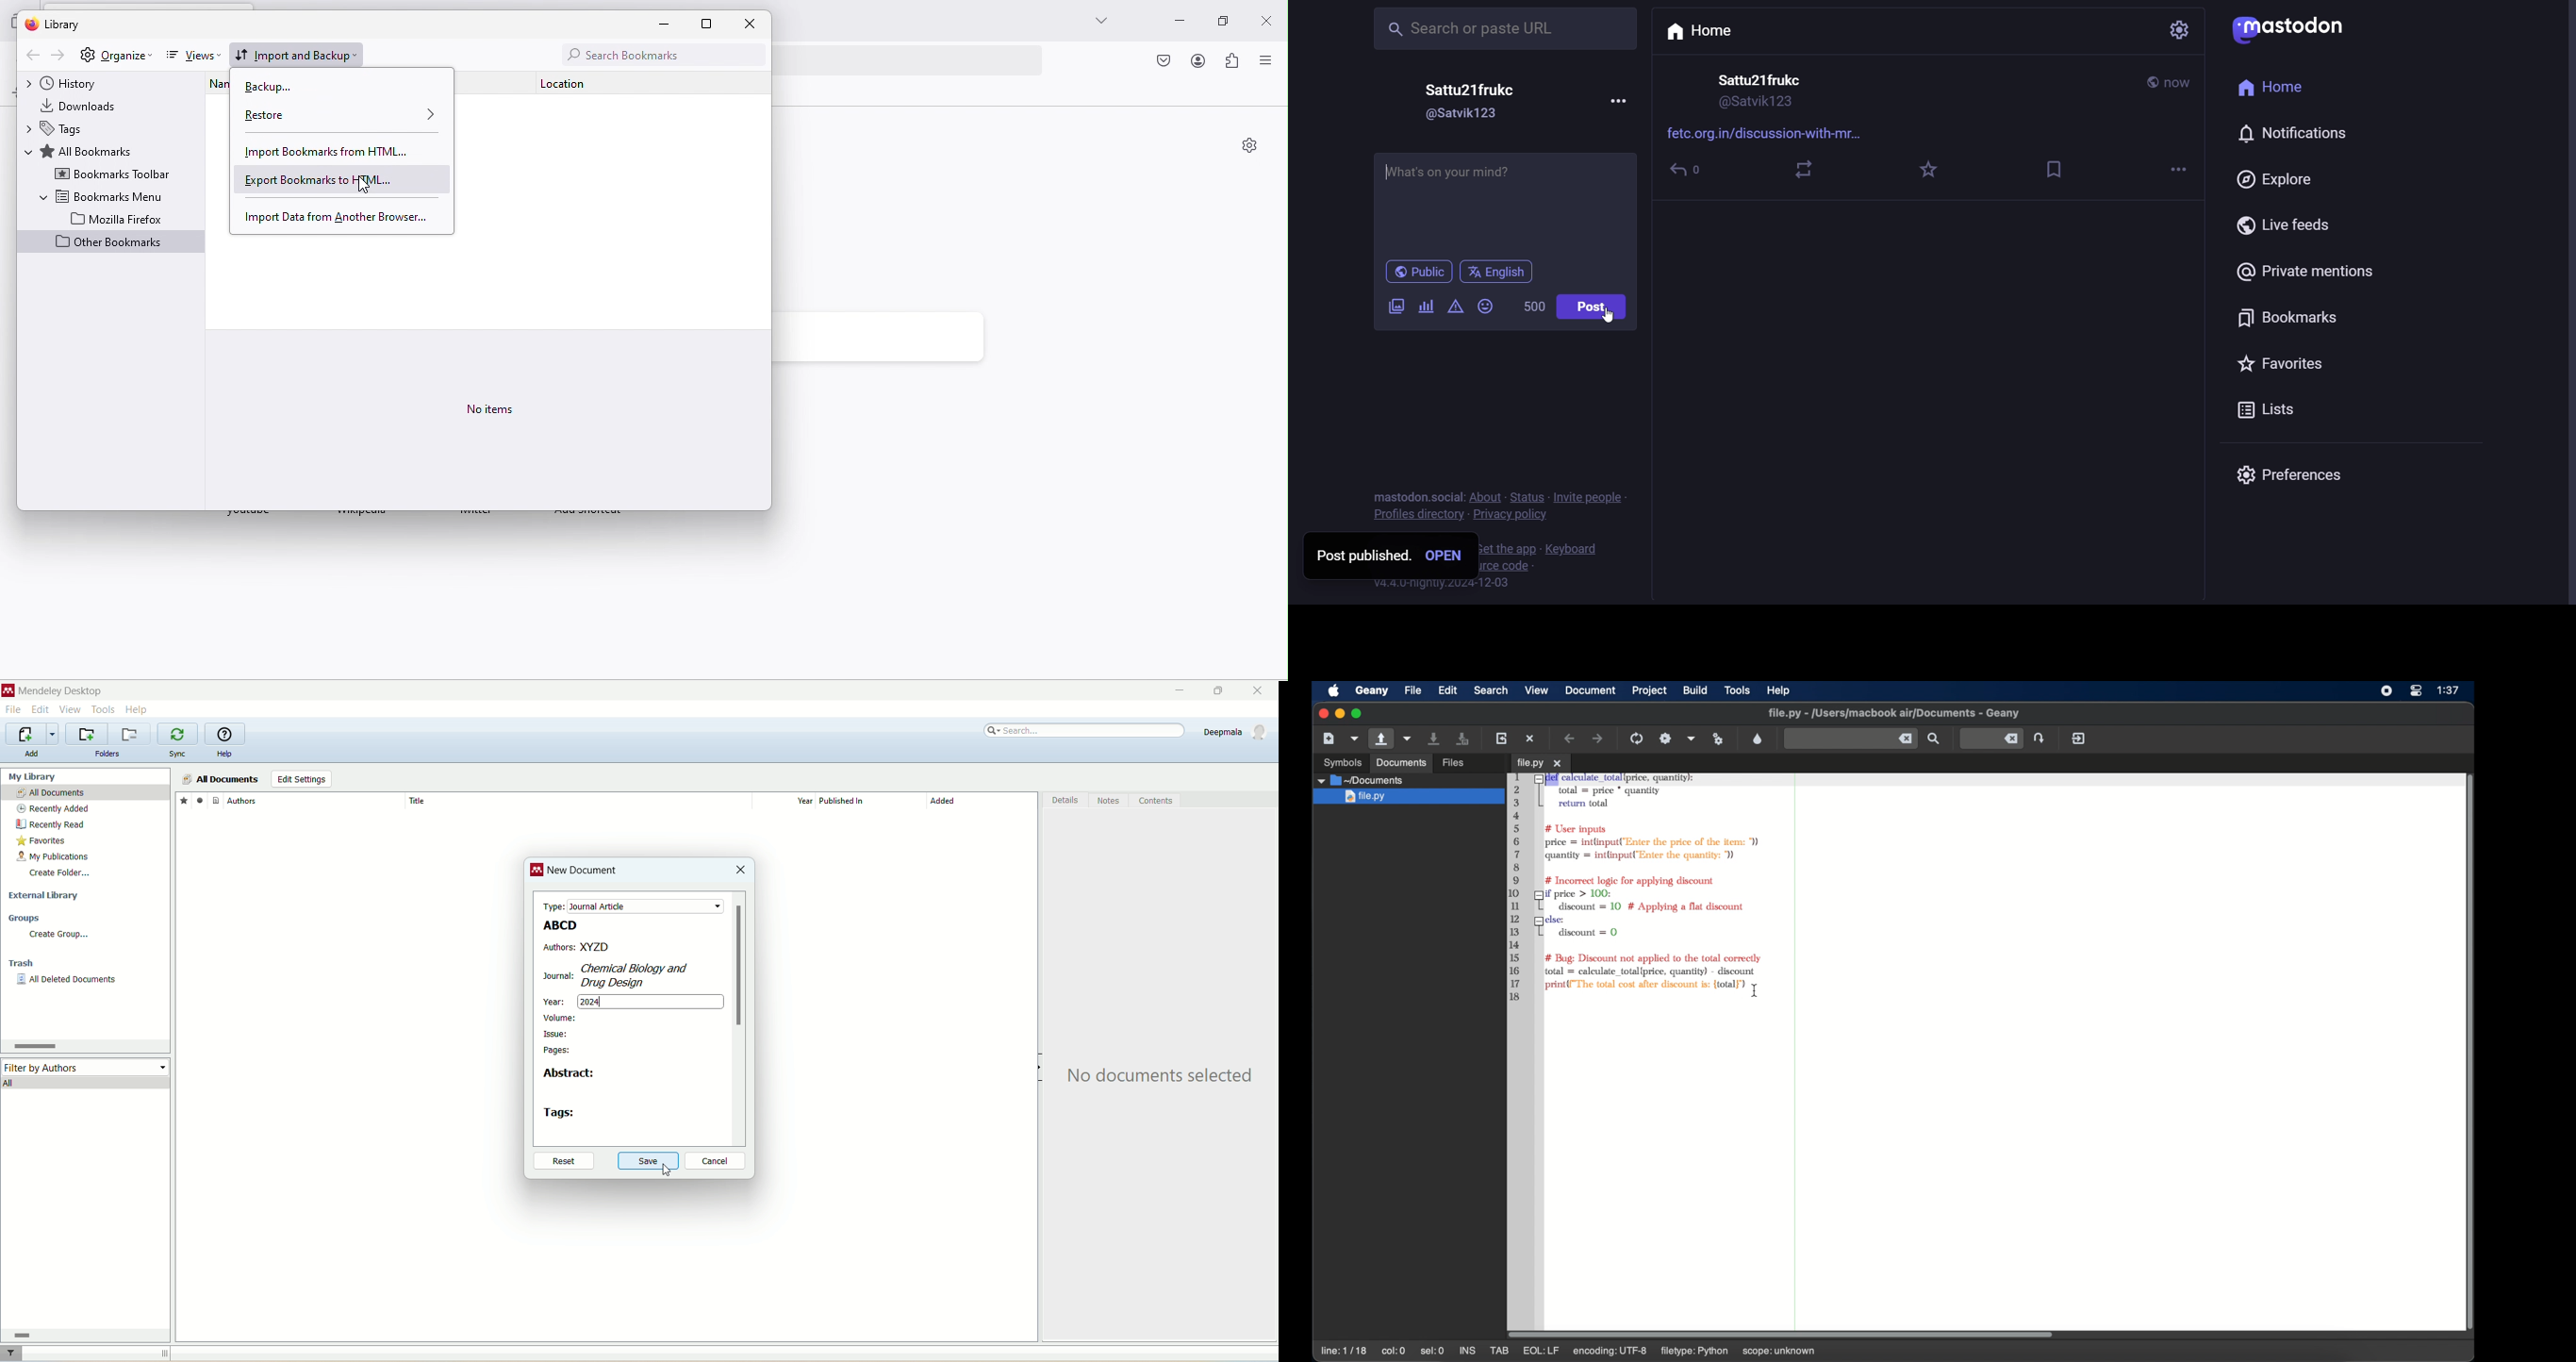 The image size is (2576, 1372). Describe the element at coordinates (490, 408) in the screenshot. I see `no items` at that location.